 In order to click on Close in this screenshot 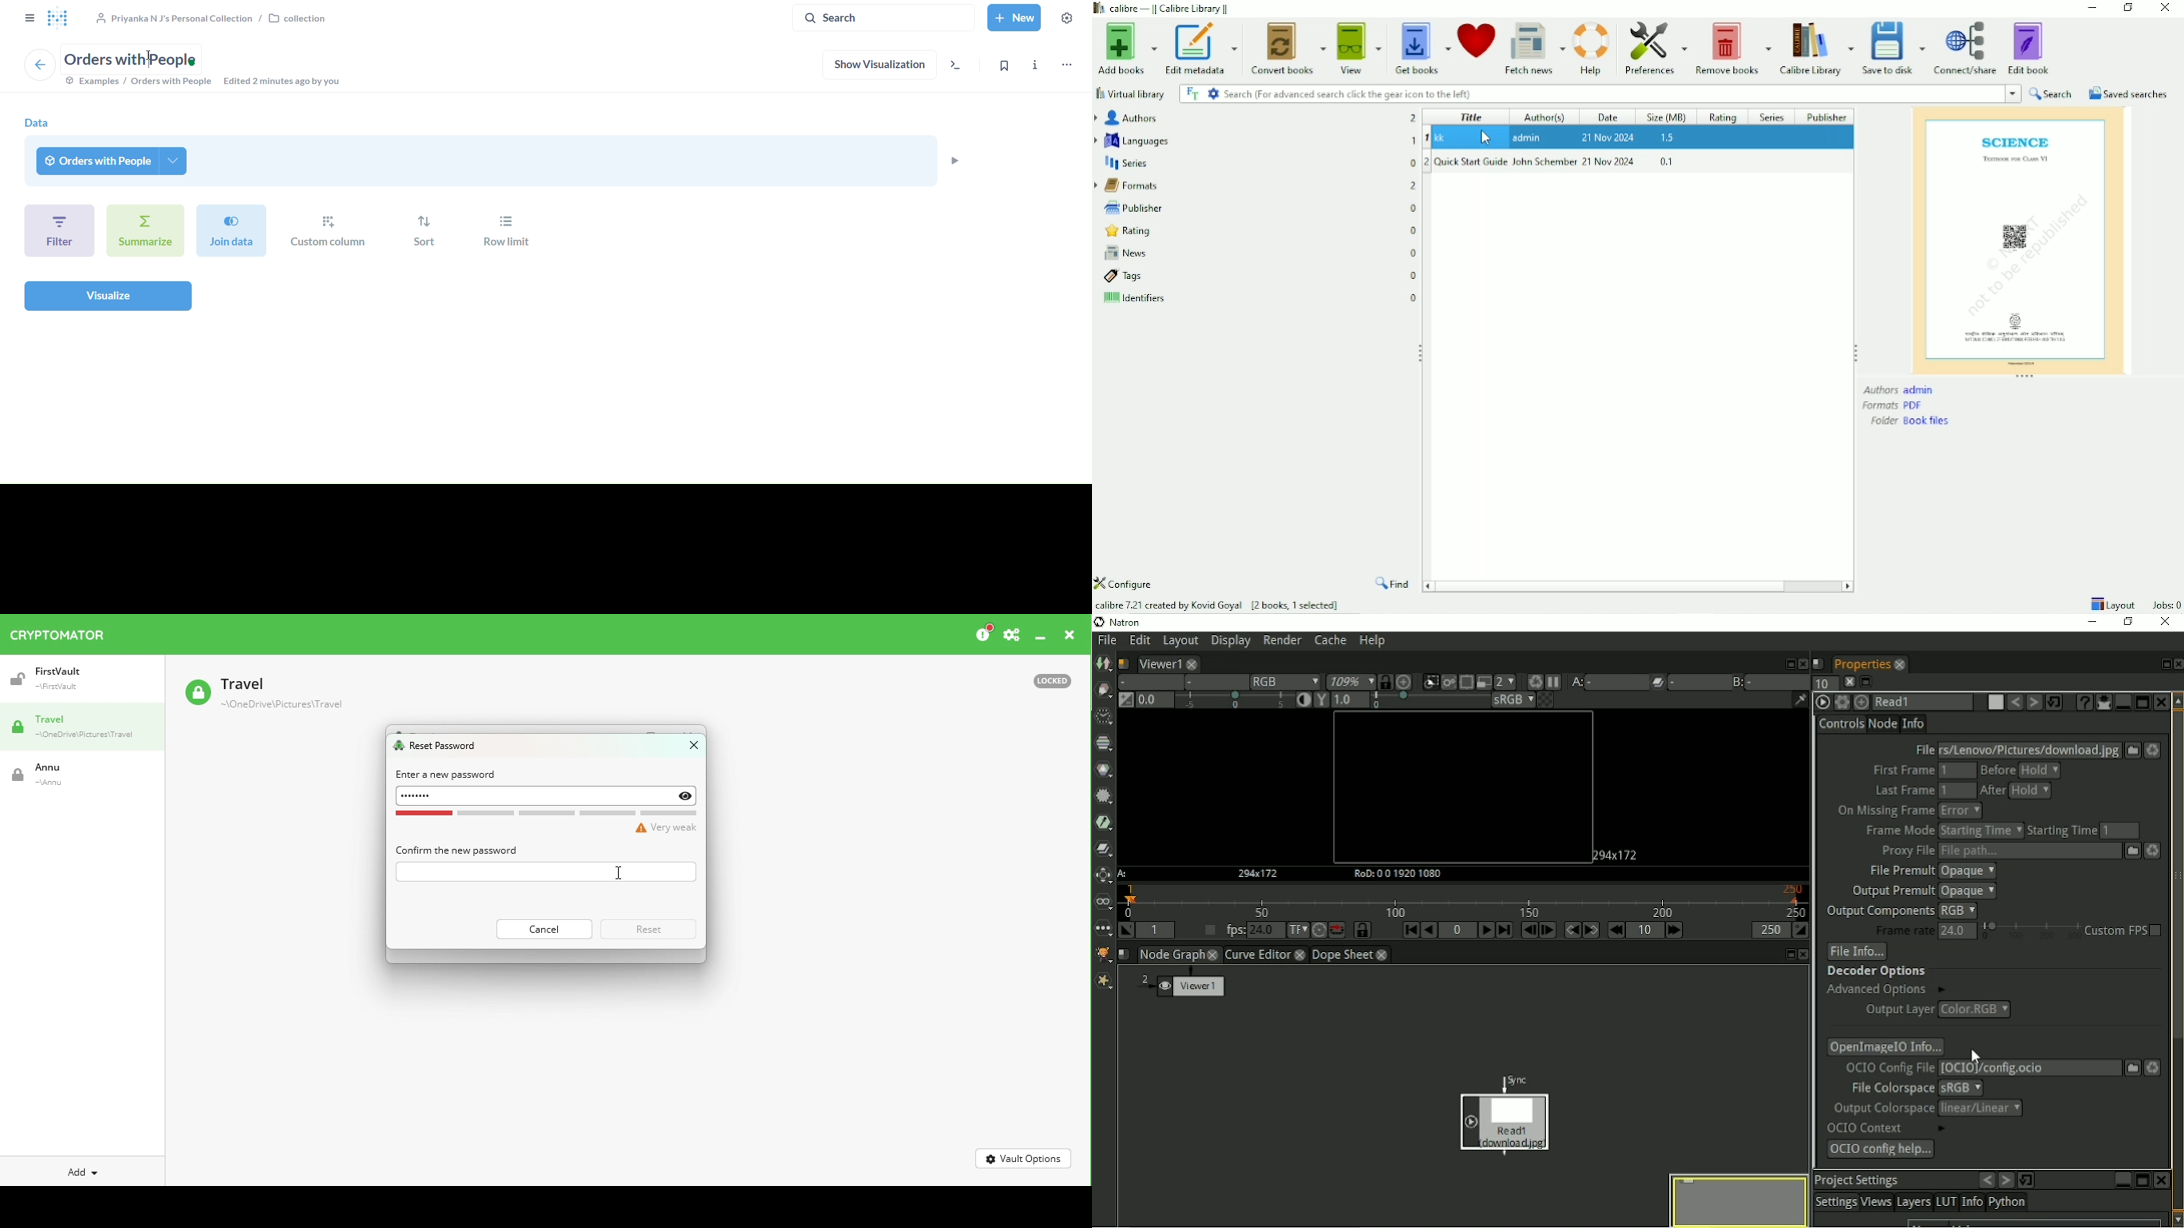, I will do `click(687, 748)`.